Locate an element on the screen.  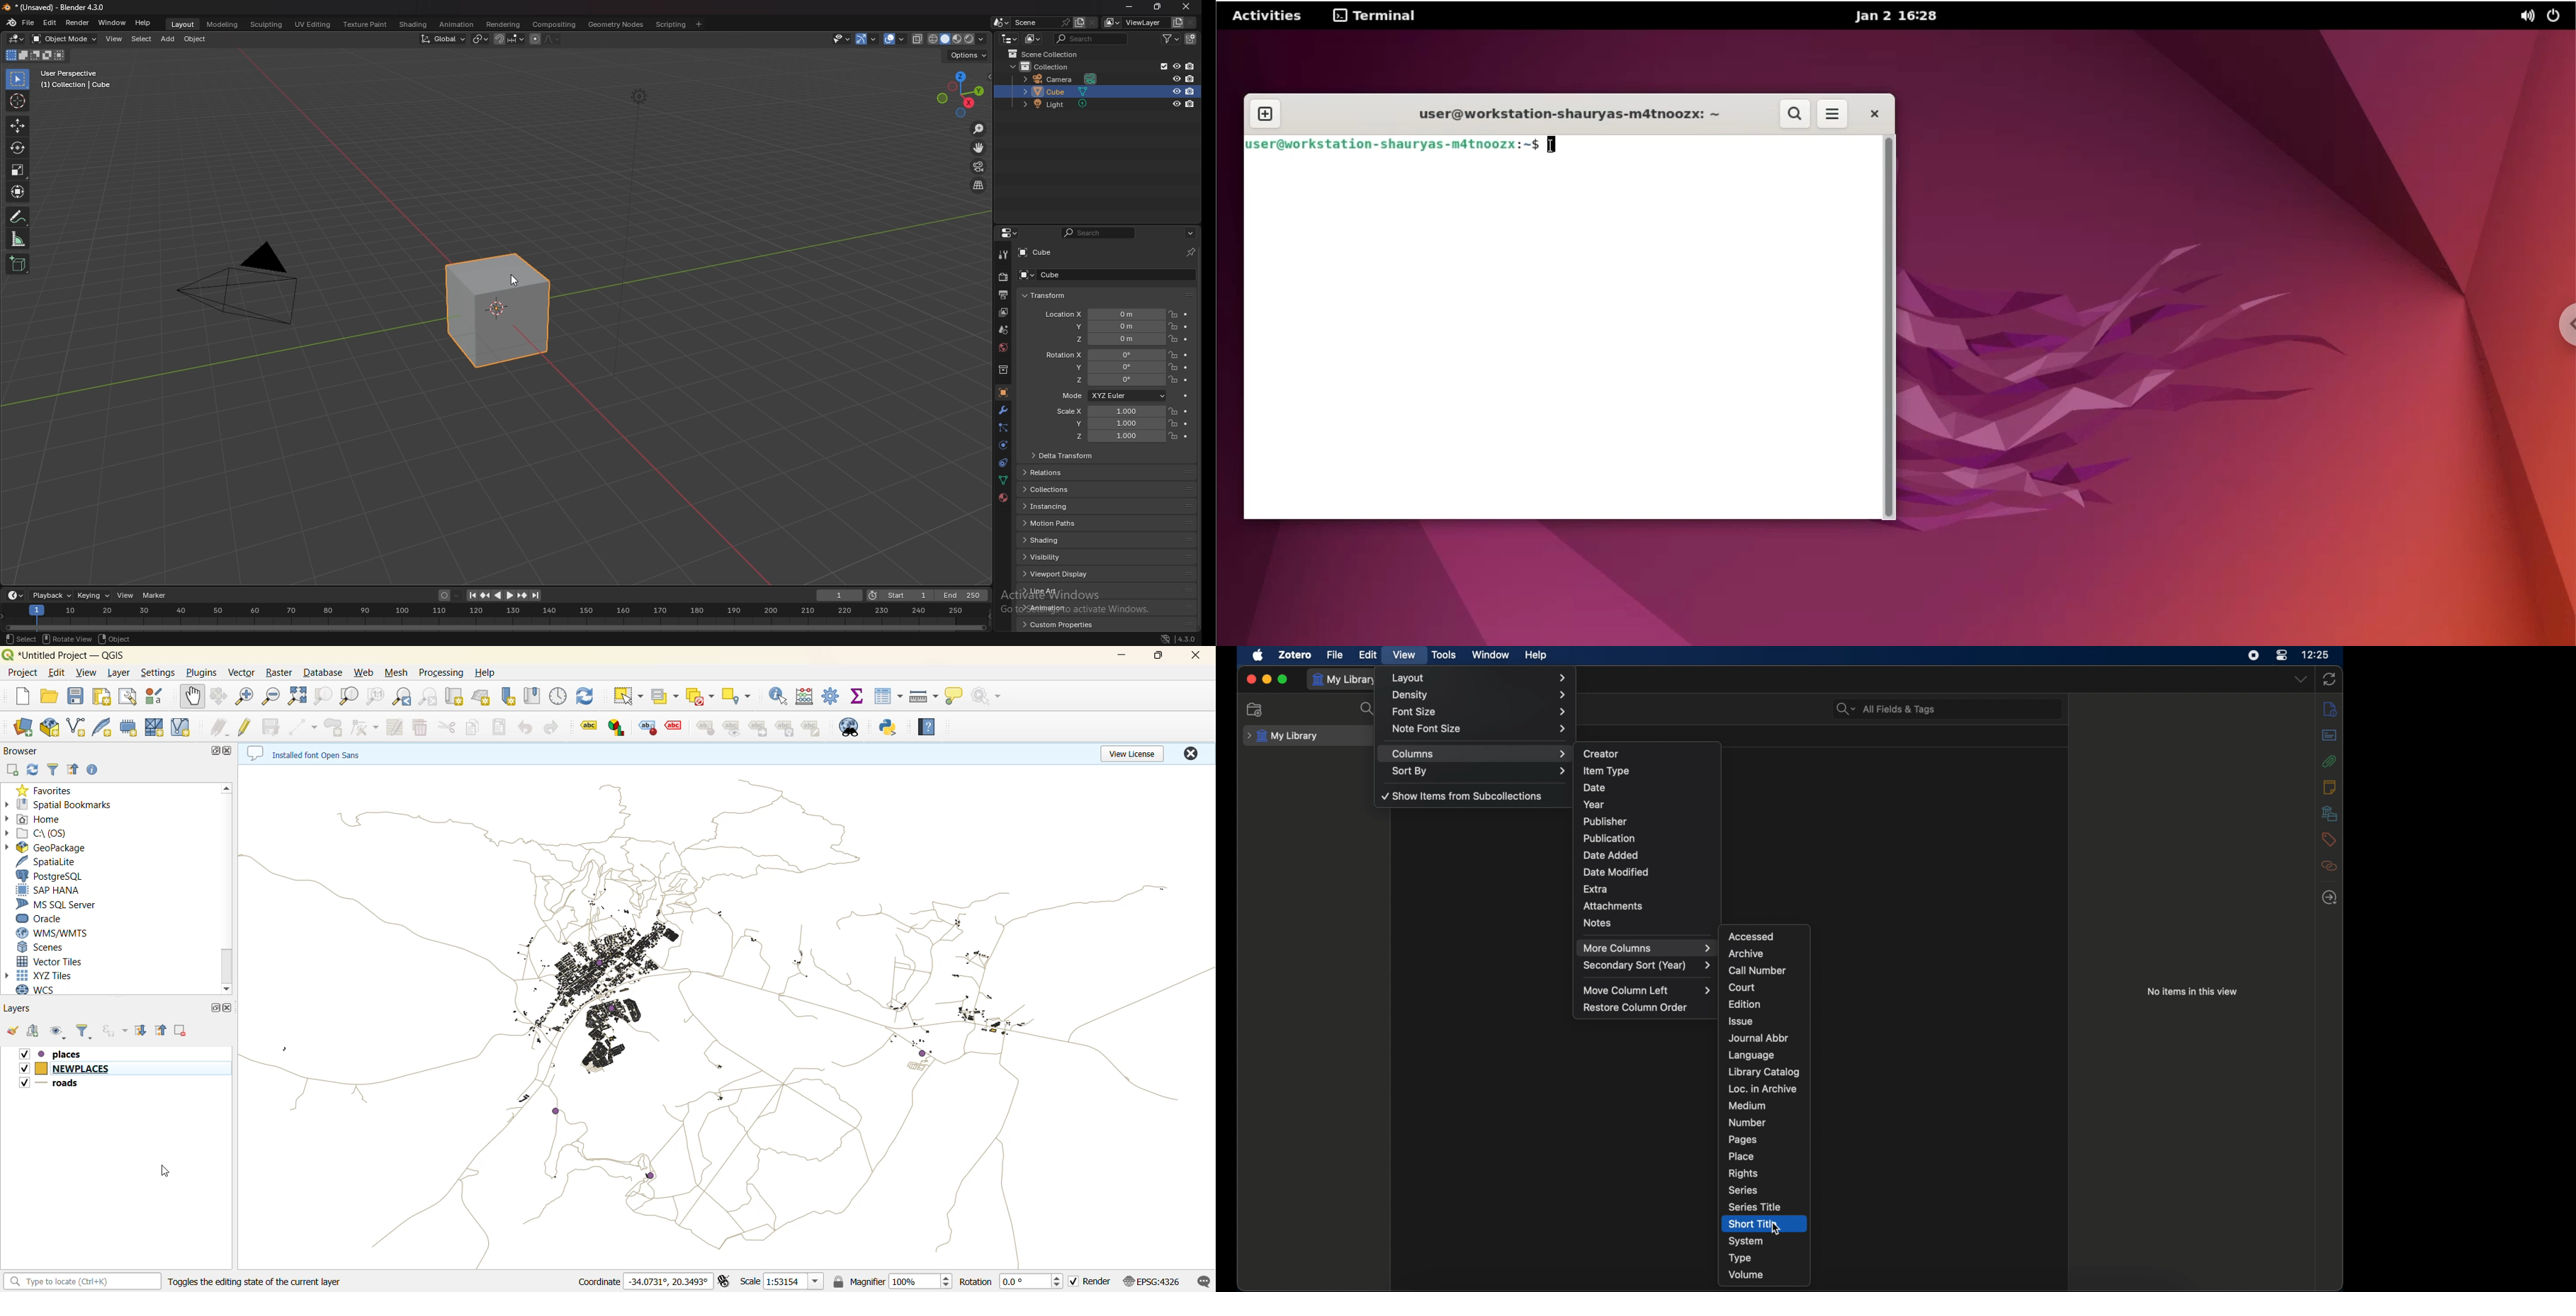
lock is located at coordinates (1173, 339).